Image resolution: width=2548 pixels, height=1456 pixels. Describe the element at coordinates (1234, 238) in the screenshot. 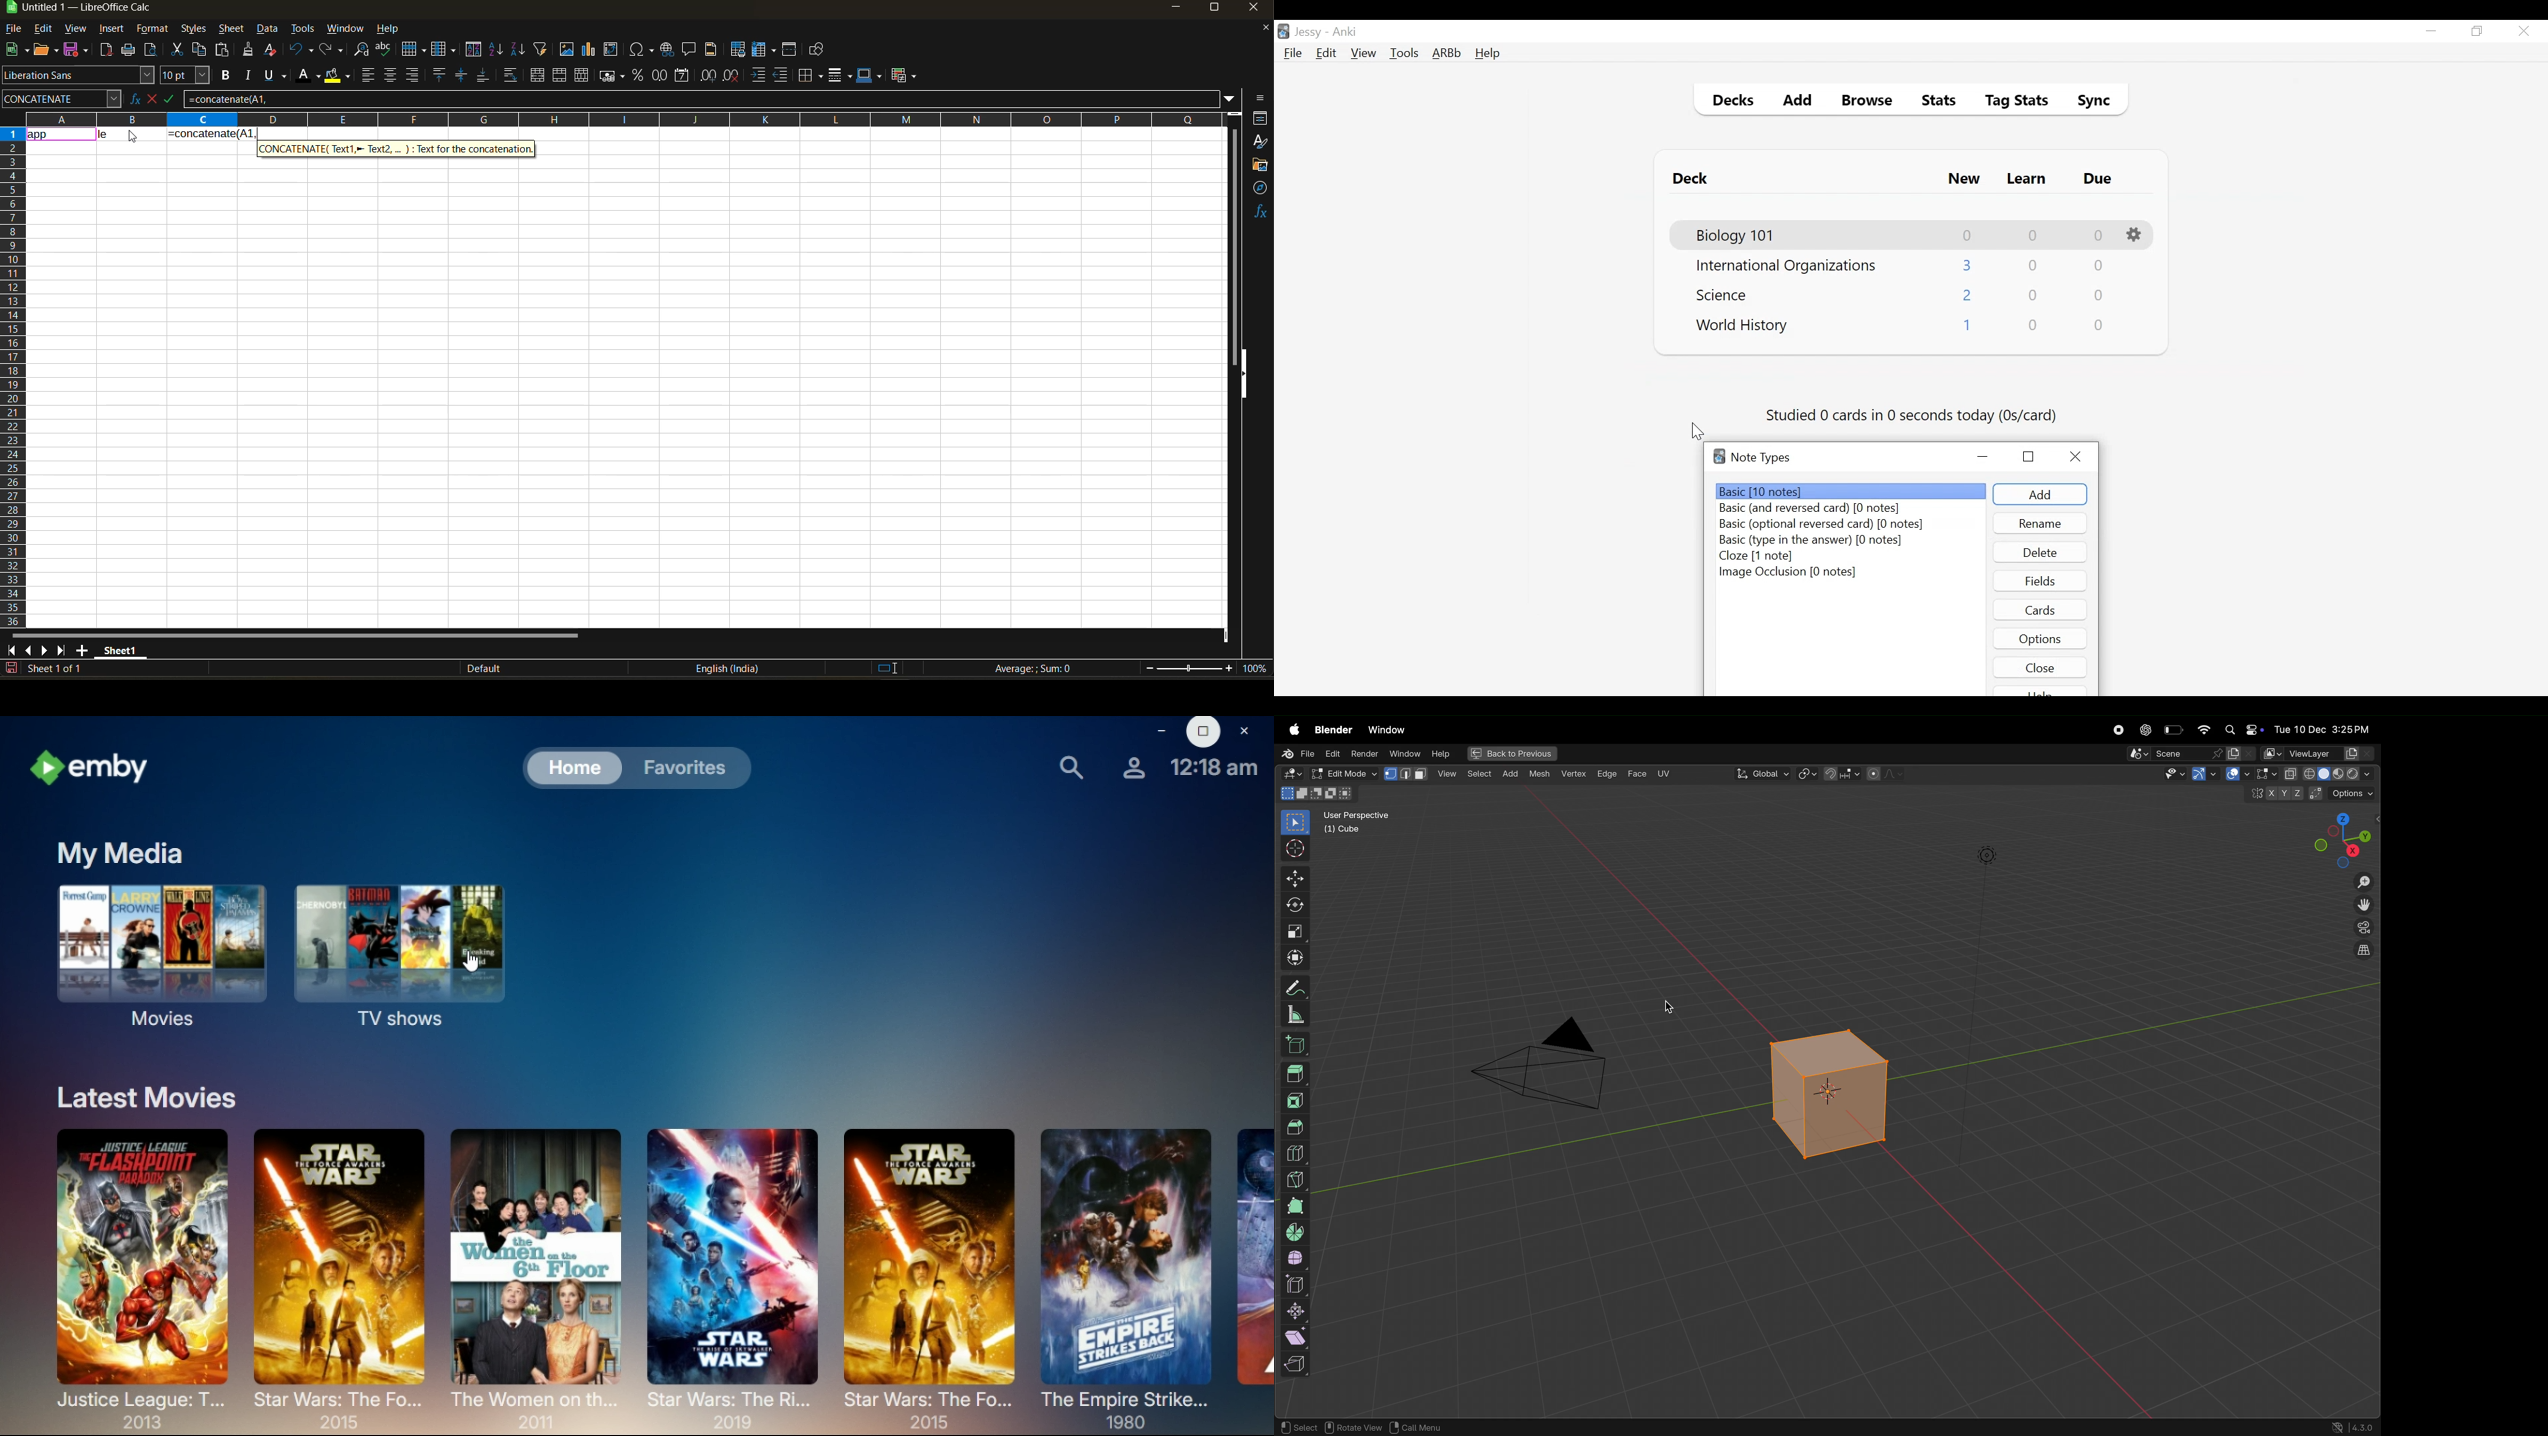

I see `vertical scroll bar` at that location.